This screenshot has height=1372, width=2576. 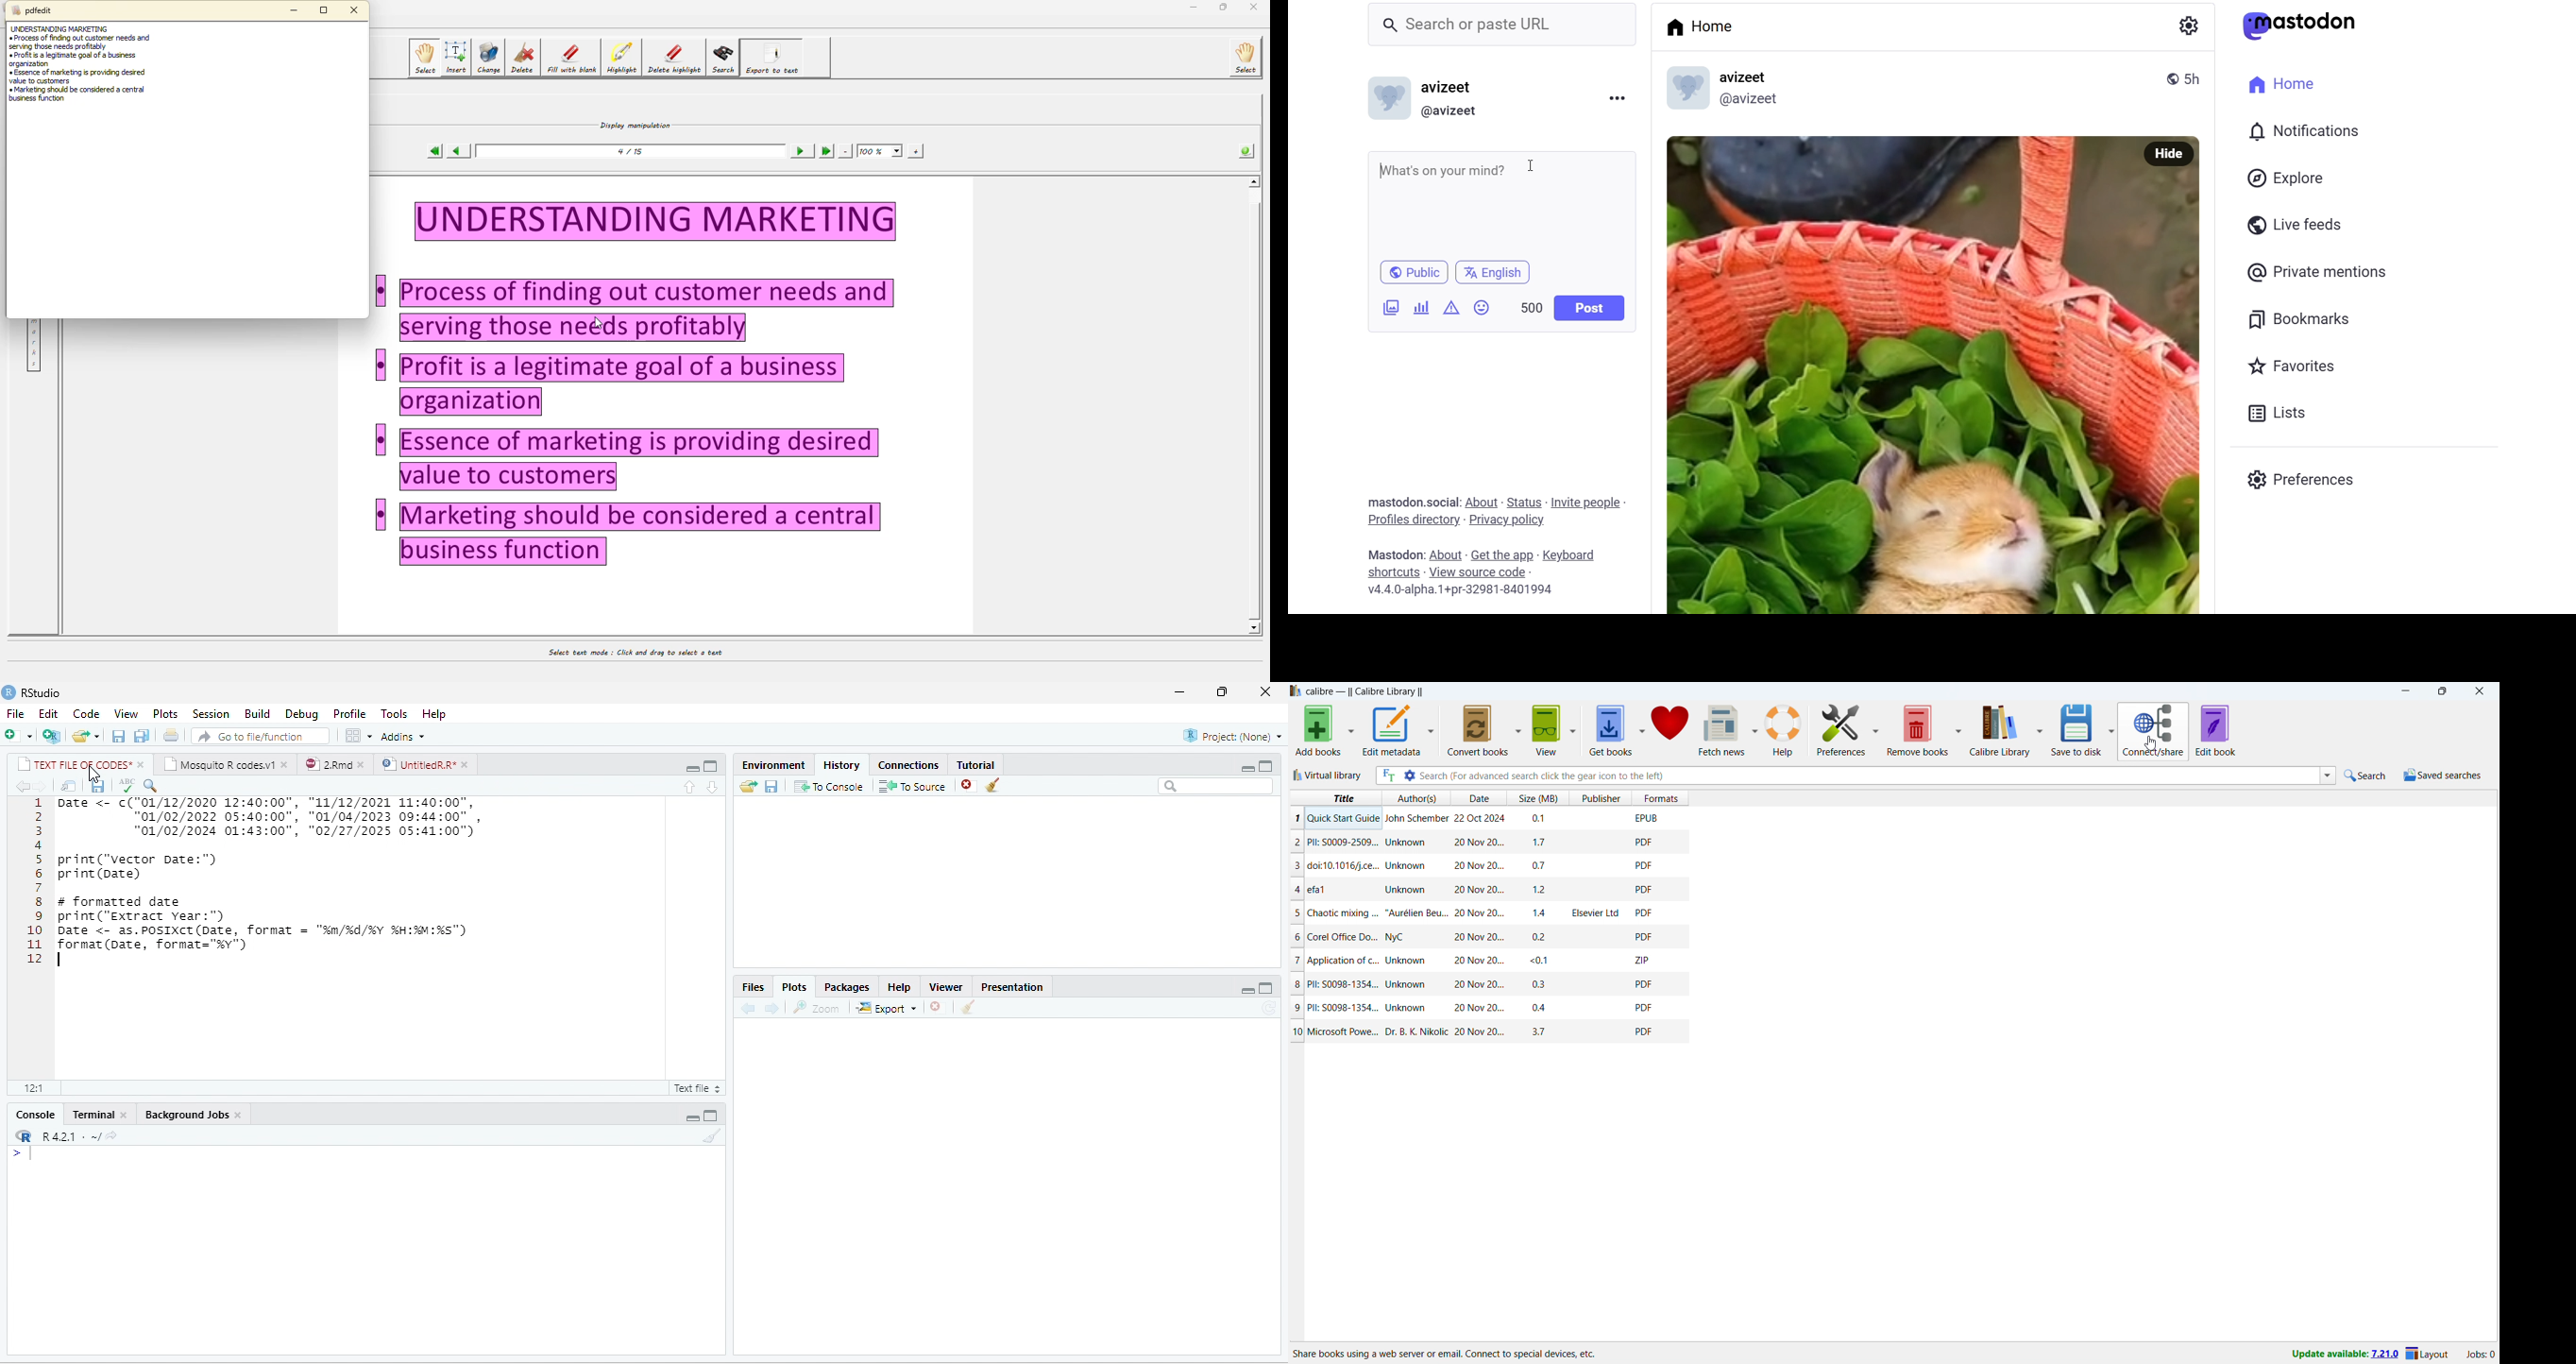 What do you see at coordinates (1571, 555) in the screenshot?
I see `keyboard` at bounding box center [1571, 555].